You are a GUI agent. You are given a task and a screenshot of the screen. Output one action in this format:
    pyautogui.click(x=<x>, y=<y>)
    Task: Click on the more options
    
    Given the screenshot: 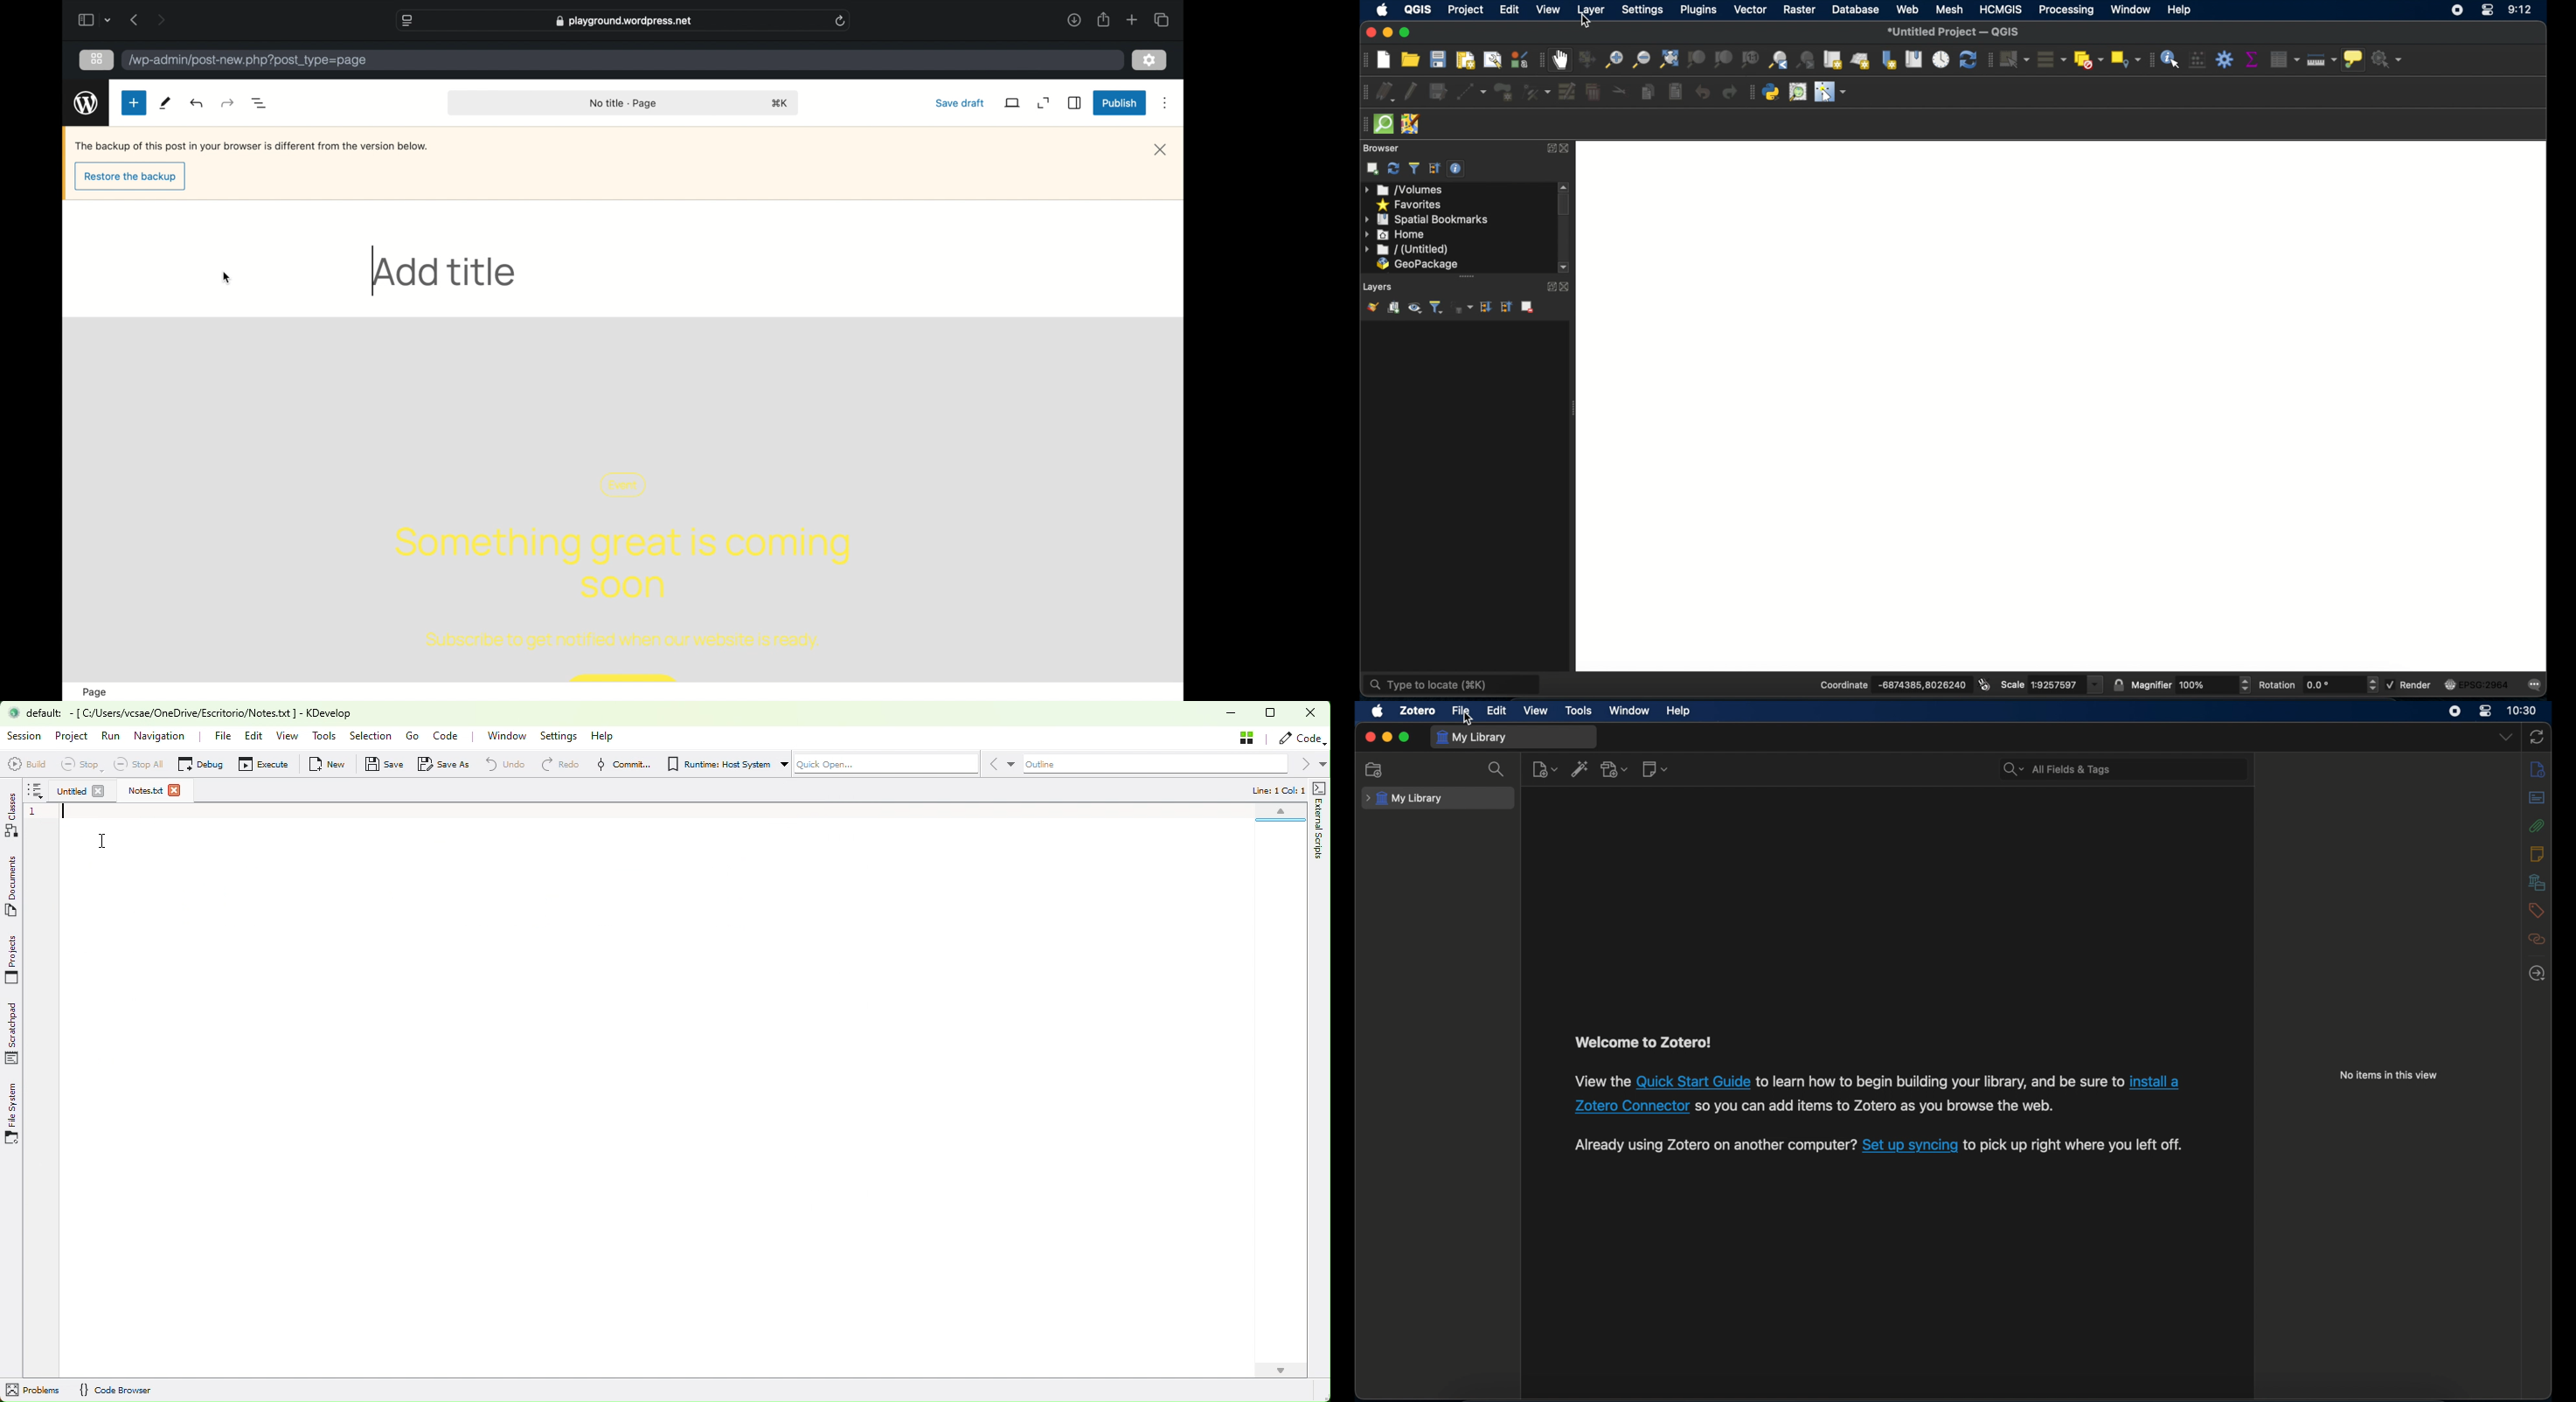 What is the action you would take?
    pyautogui.click(x=1165, y=103)
    